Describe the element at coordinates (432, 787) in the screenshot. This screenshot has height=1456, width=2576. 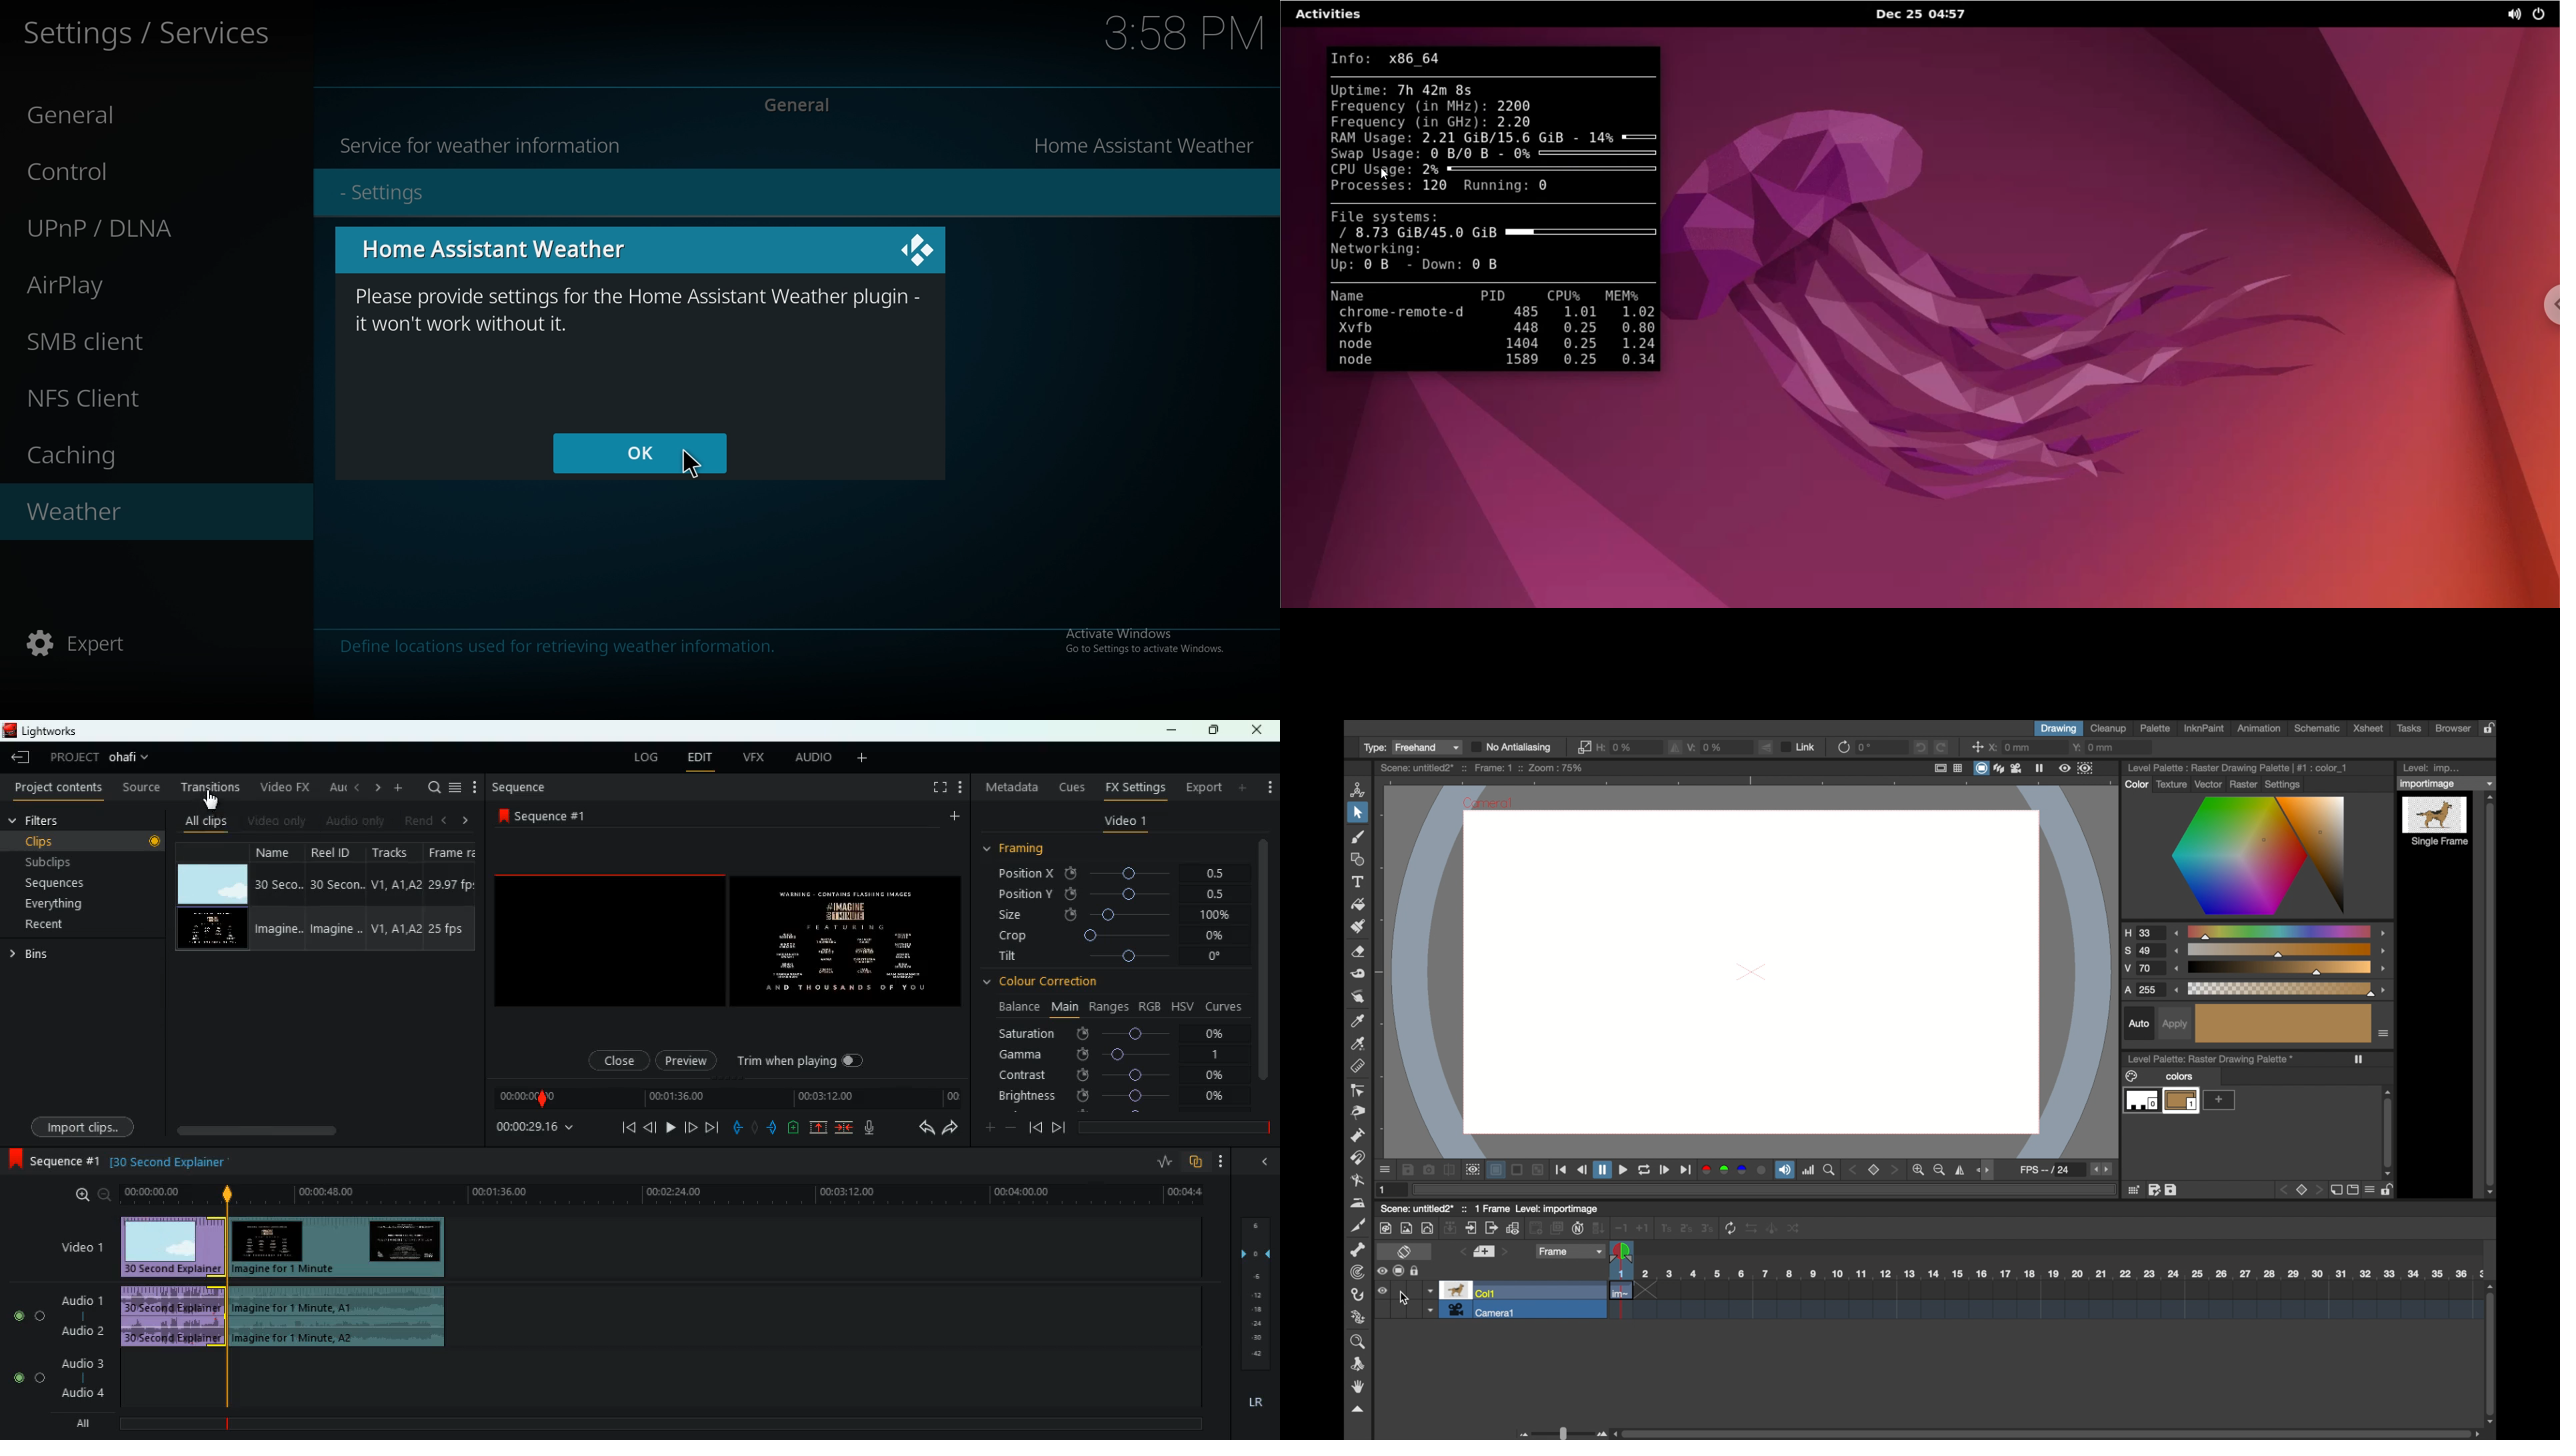
I see `search` at that location.